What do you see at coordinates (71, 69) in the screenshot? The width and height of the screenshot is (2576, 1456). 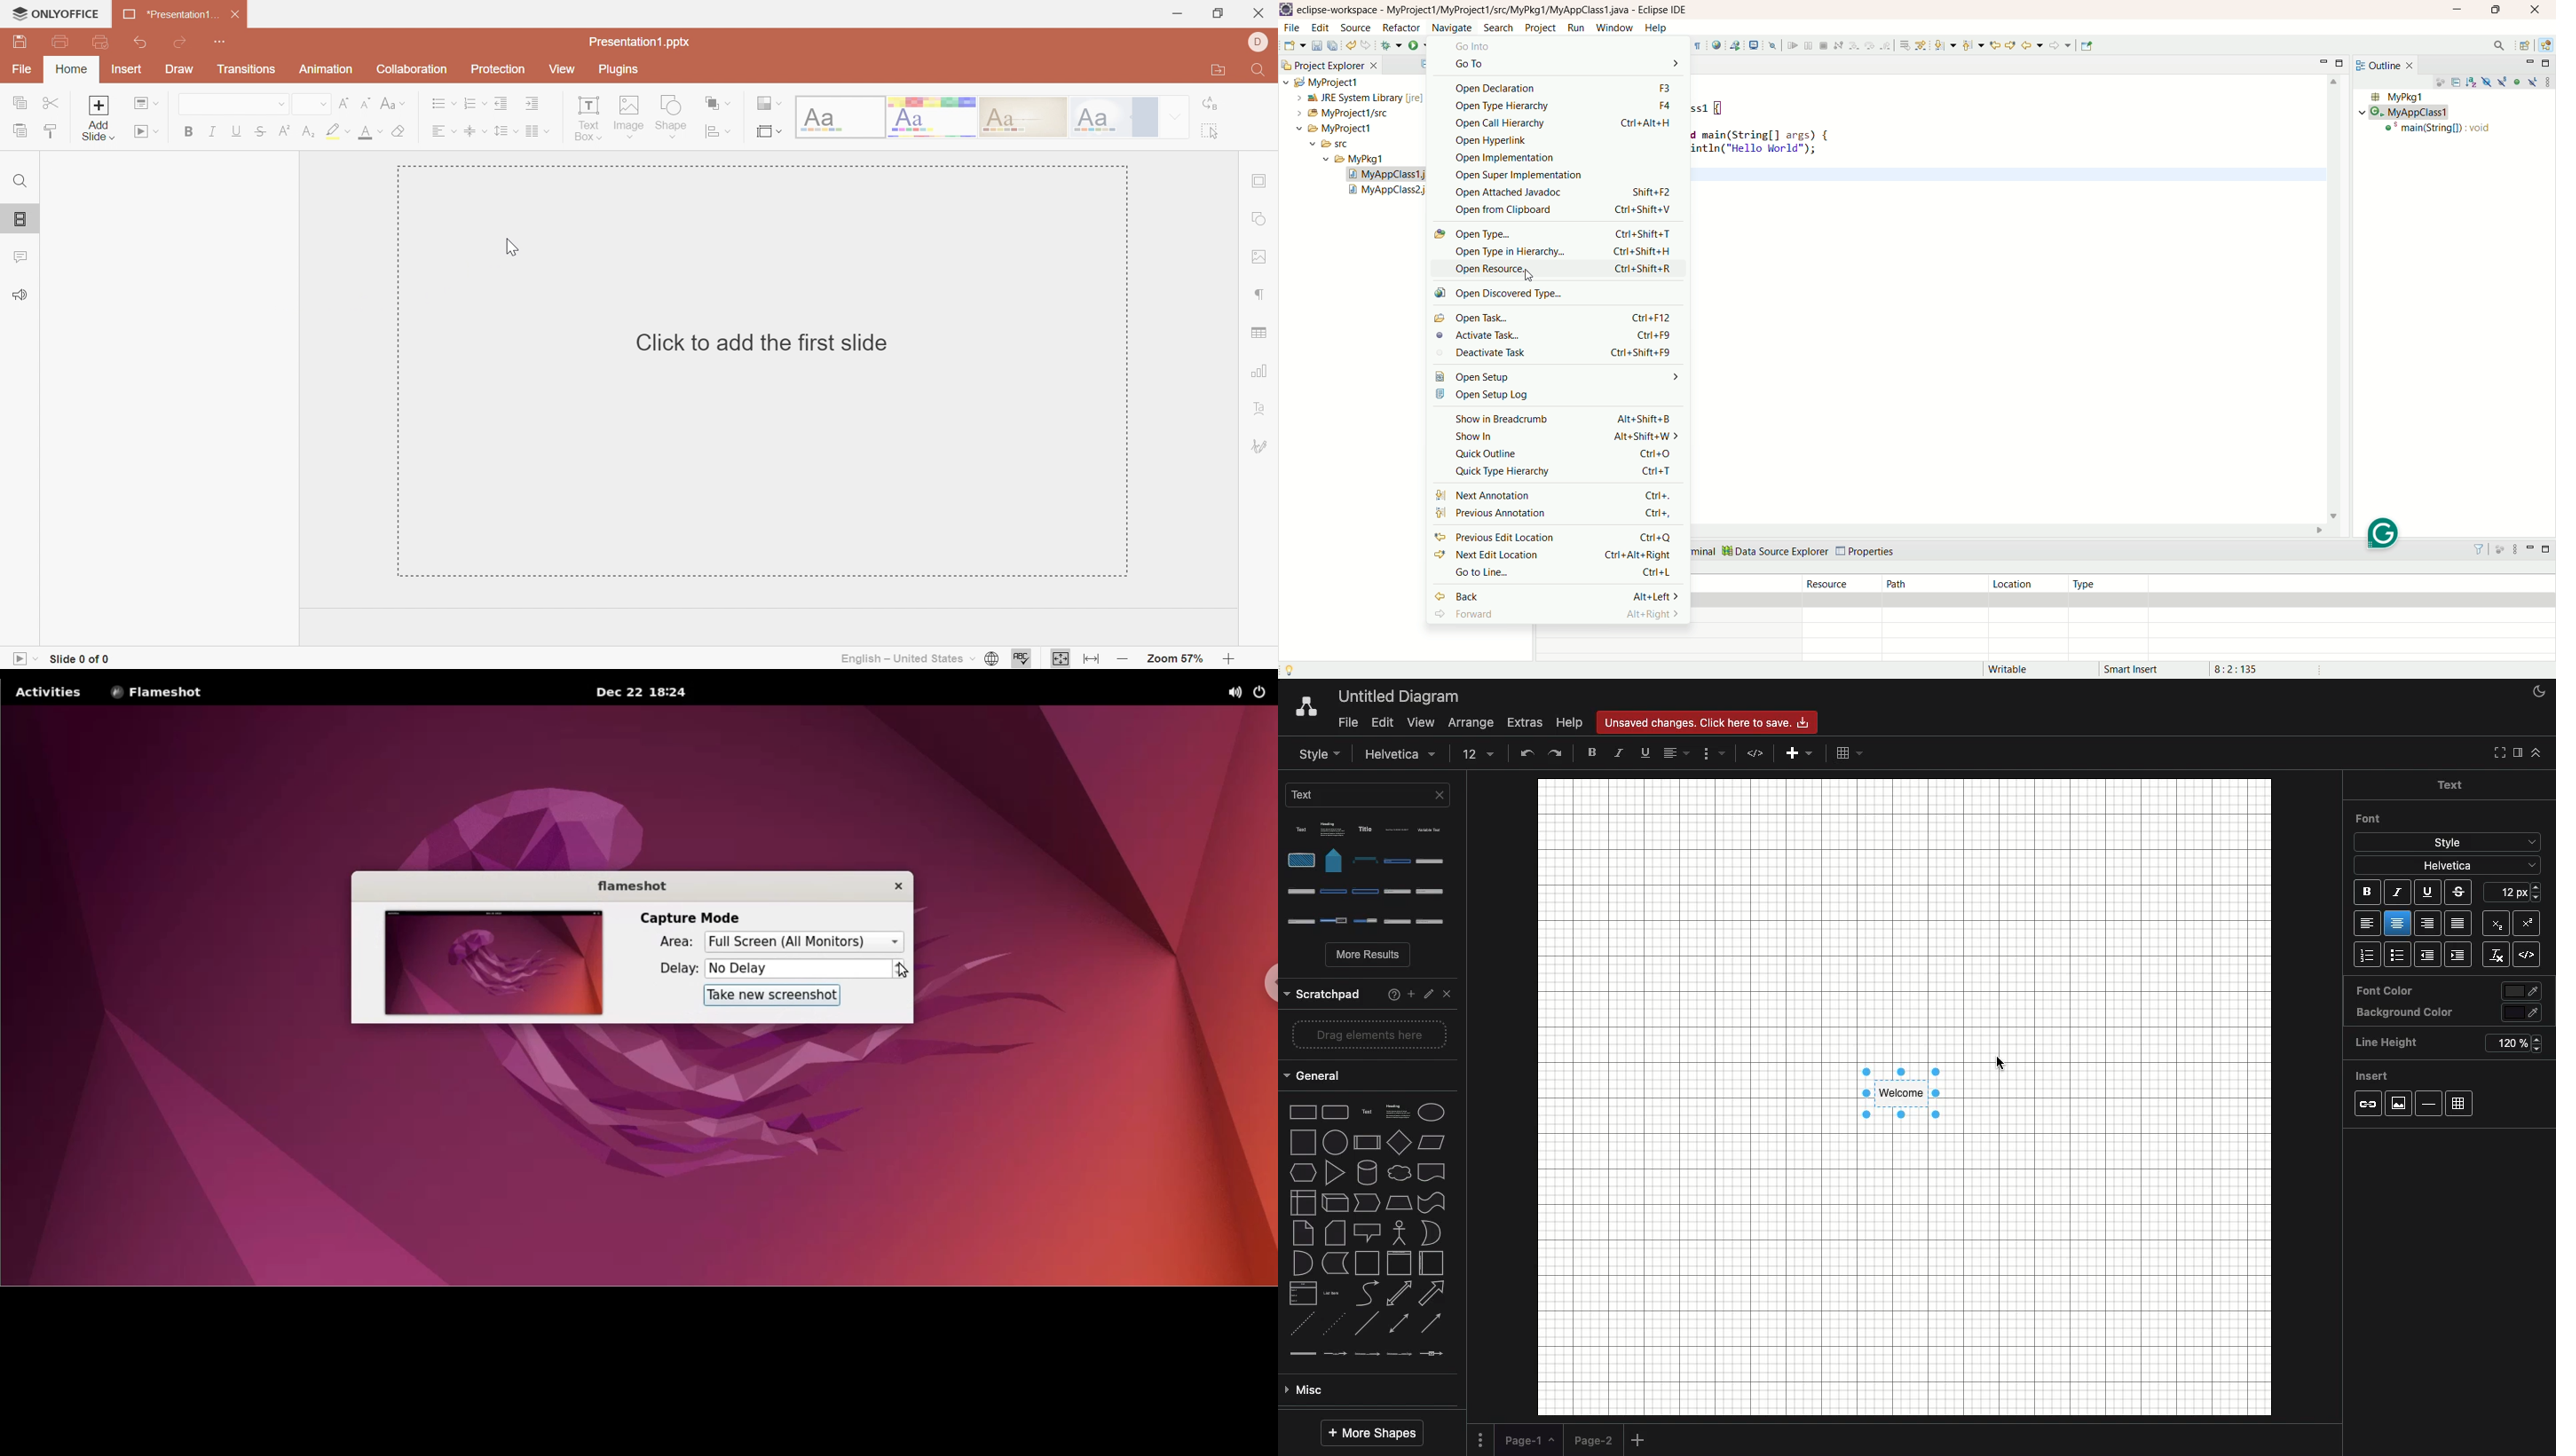 I see `Home` at bounding box center [71, 69].